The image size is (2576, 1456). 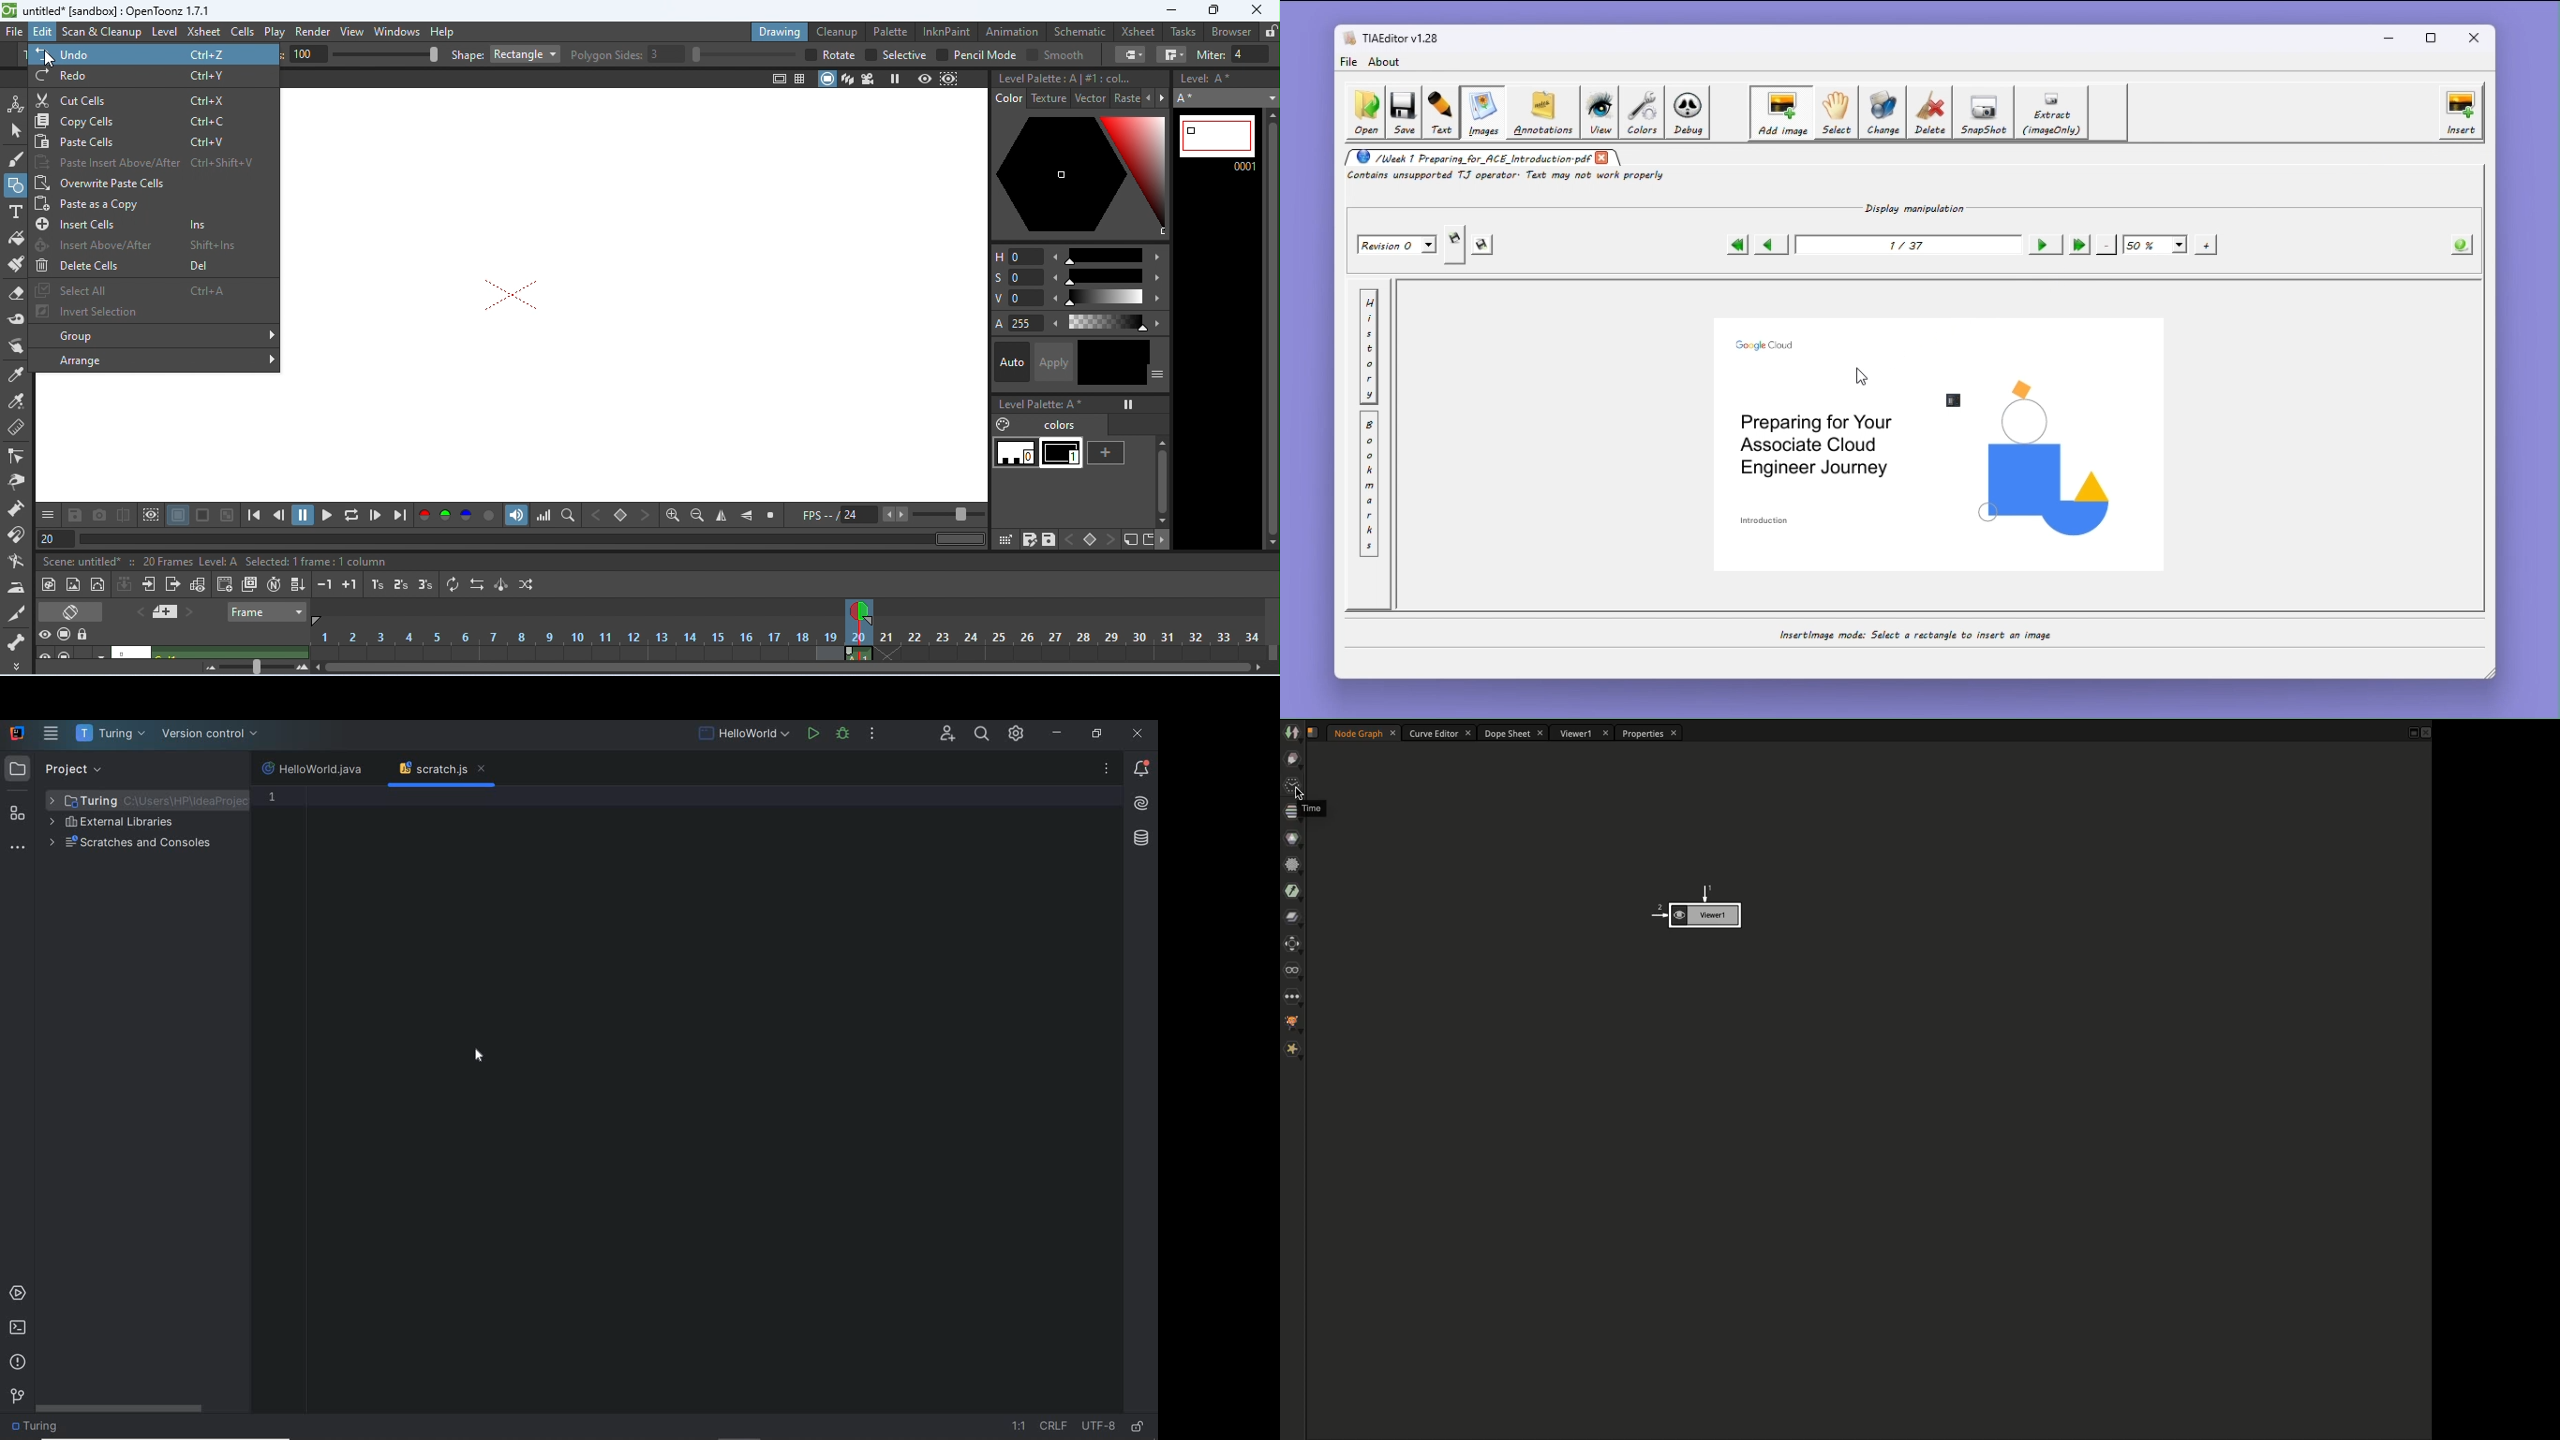 What do you see at coordinates (1052, 55) in the screenshot?
I see `smooth` at bounding box center [1052, 55].